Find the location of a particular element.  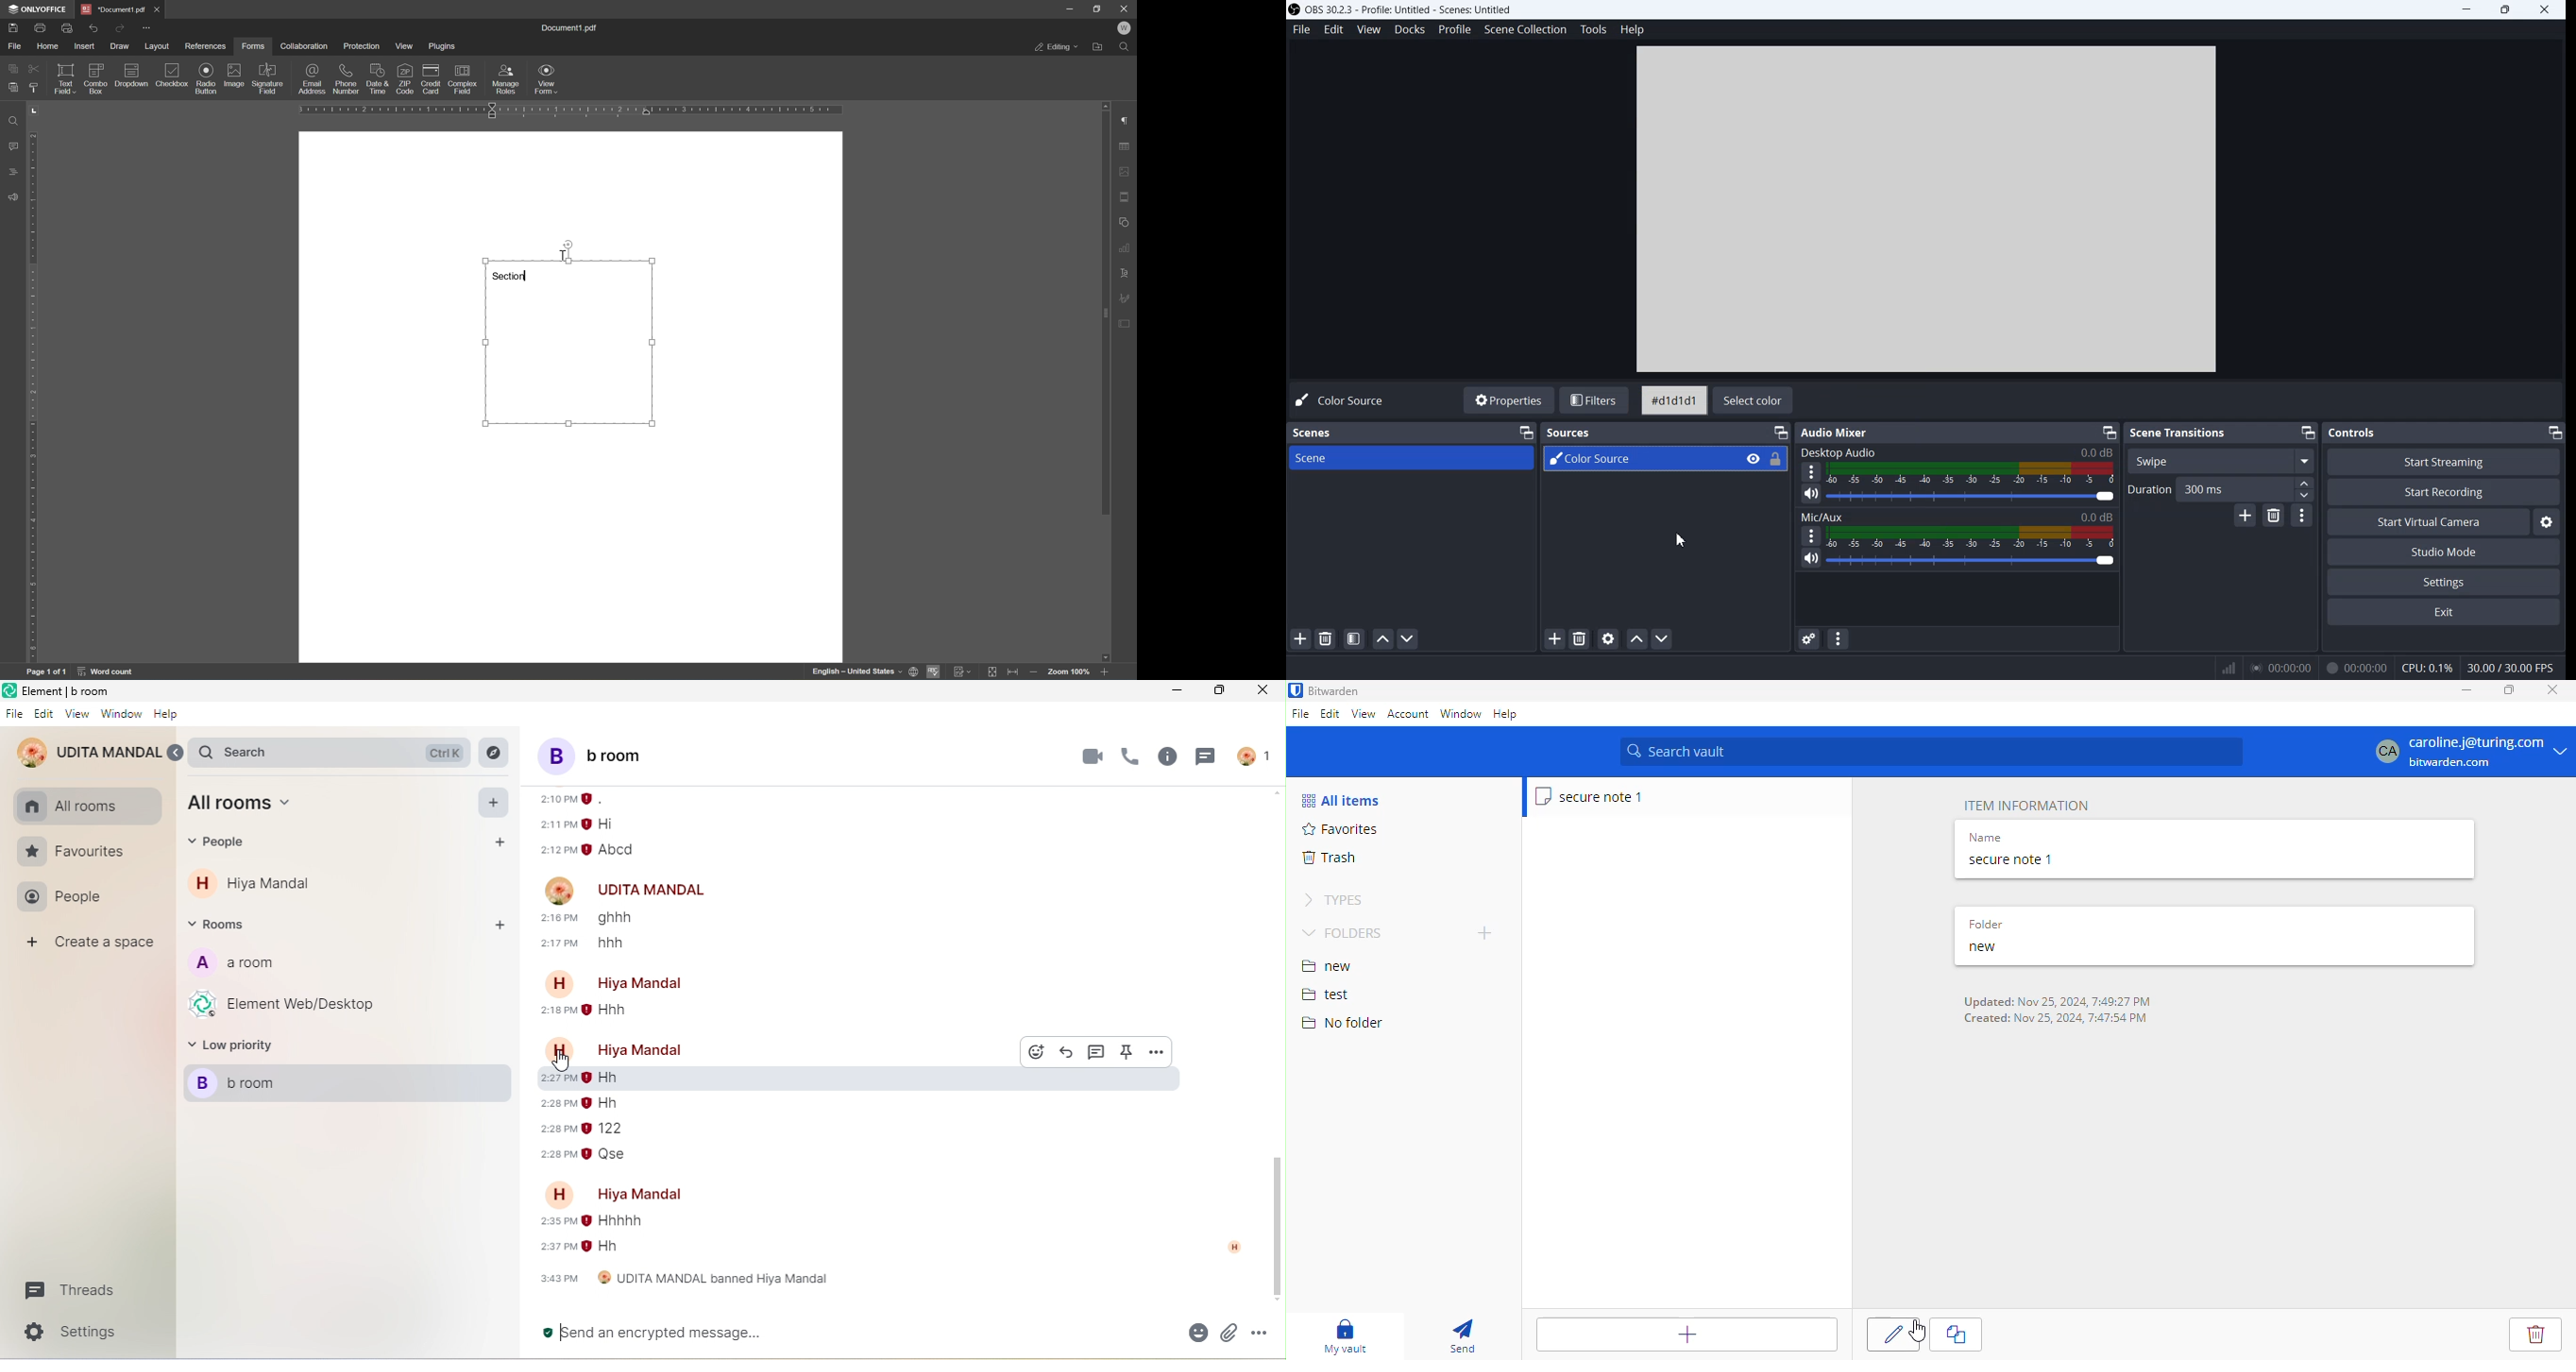

reply is located at coordinates (1066, 1050).